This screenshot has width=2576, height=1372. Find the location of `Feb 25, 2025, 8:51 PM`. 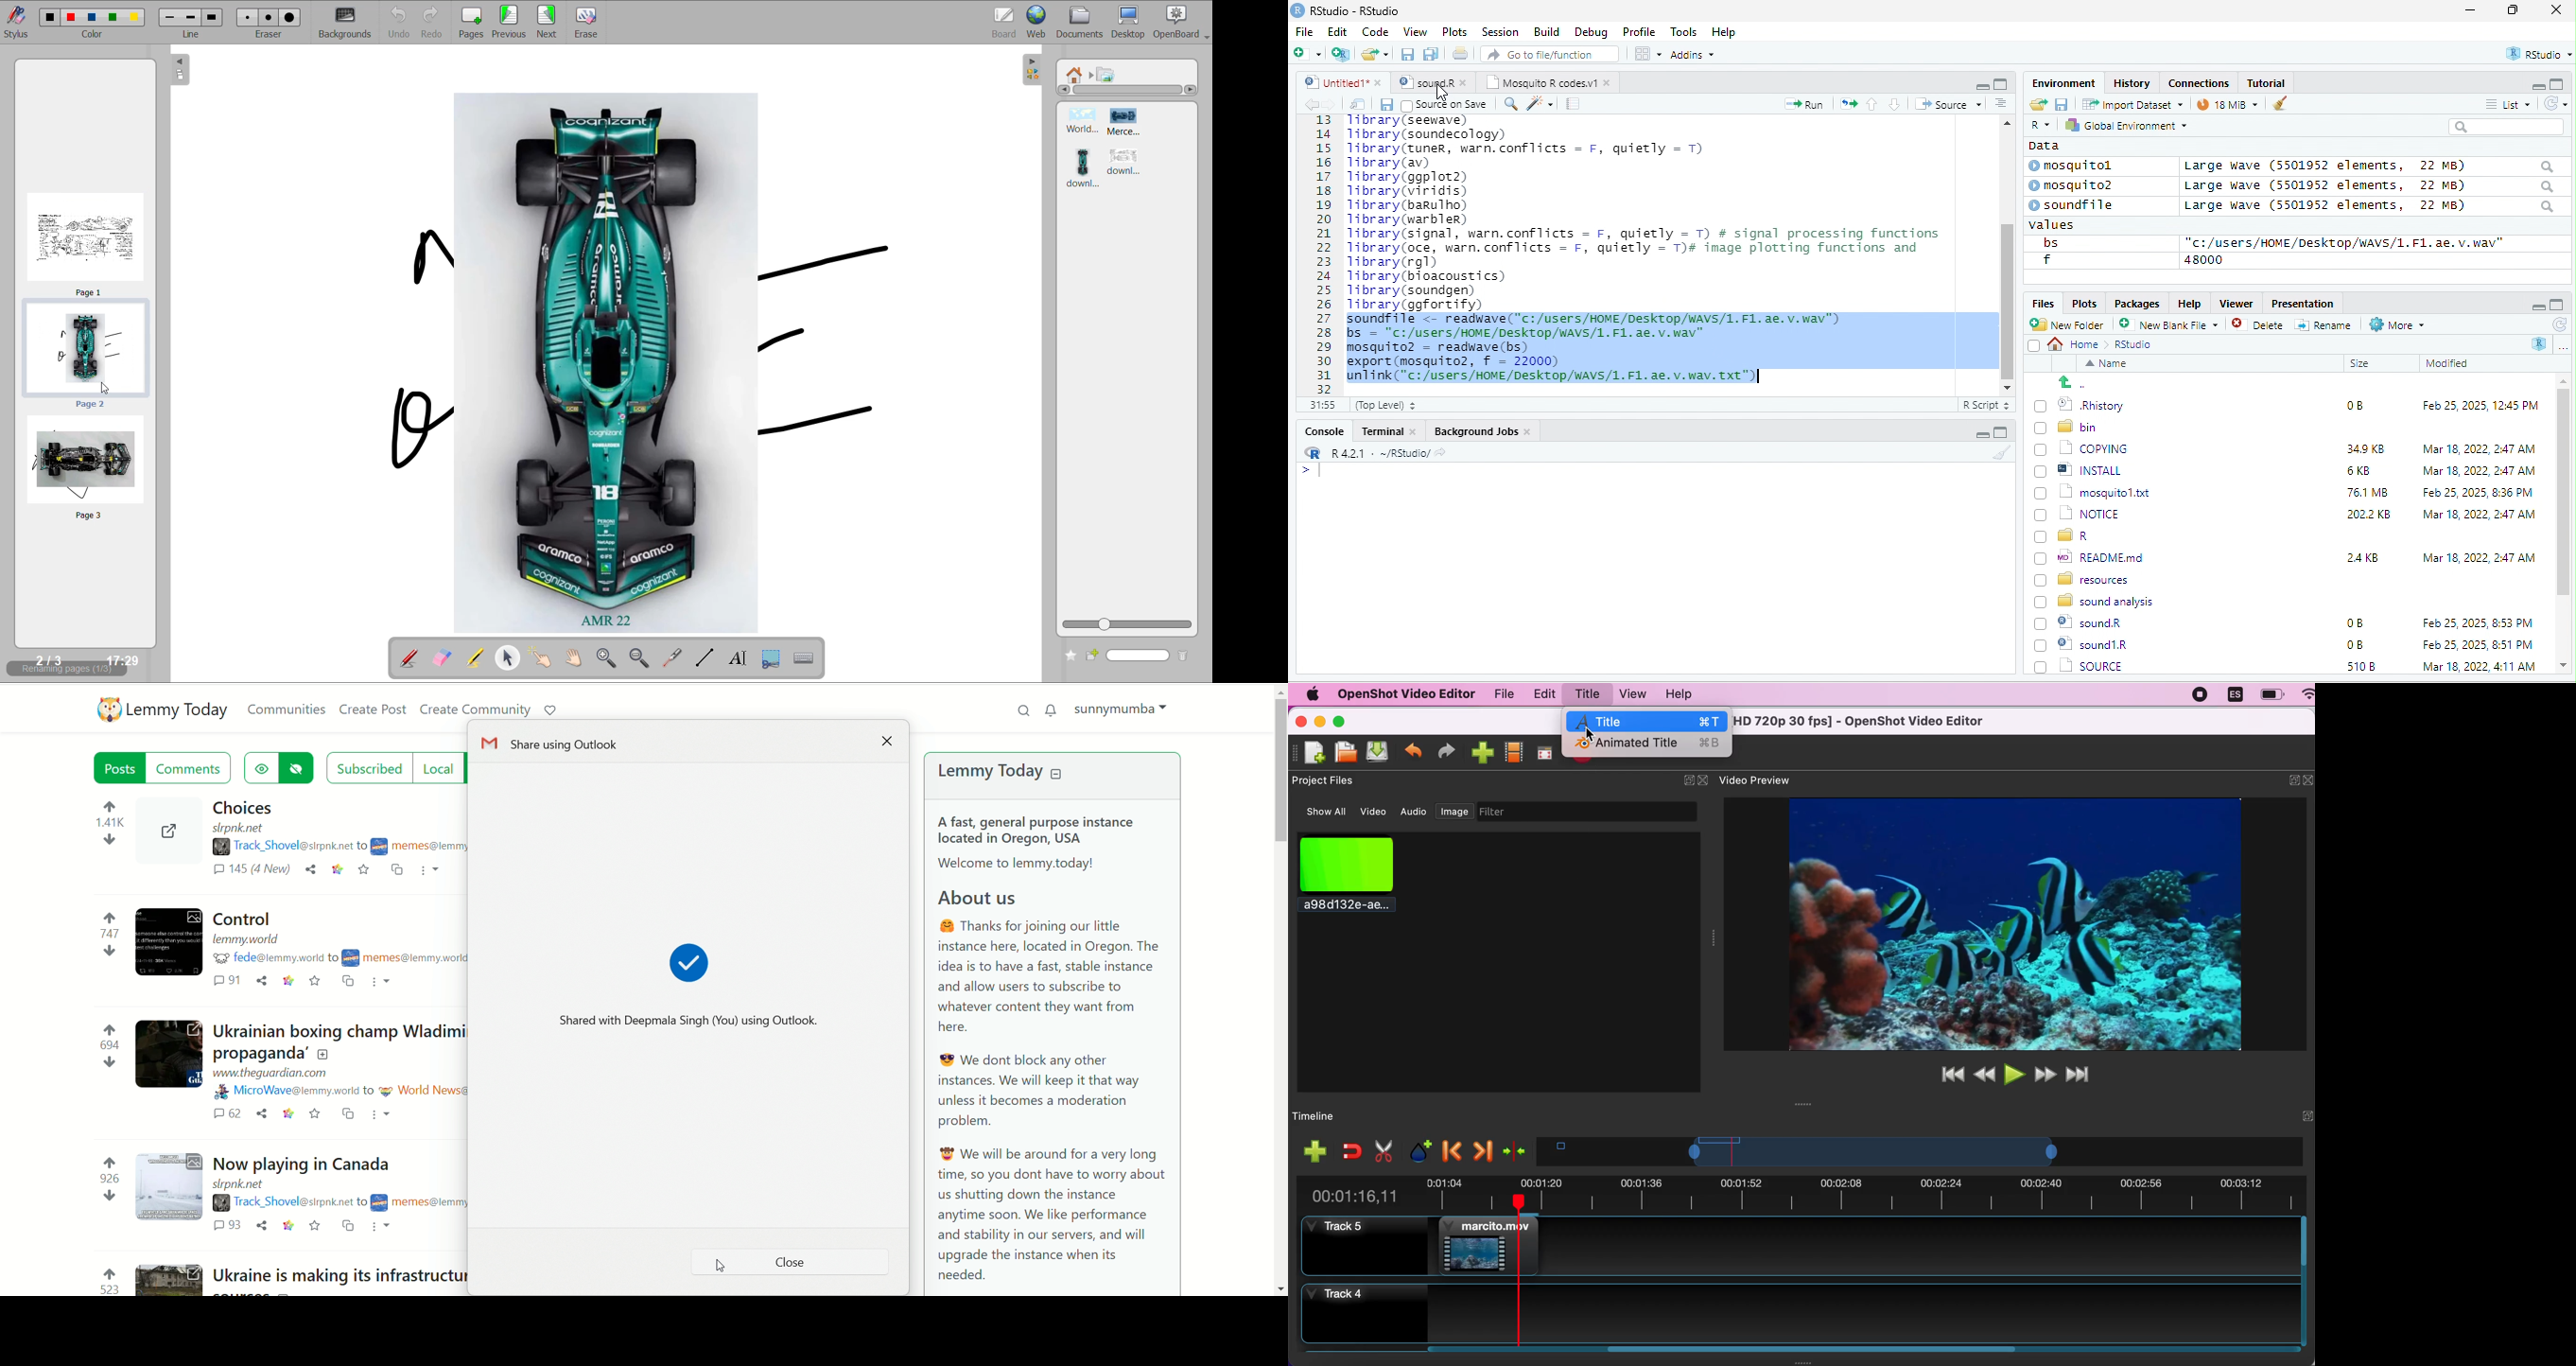

Feb 25, 2025, 8:51 PM is located at coordinates (2479, 623).